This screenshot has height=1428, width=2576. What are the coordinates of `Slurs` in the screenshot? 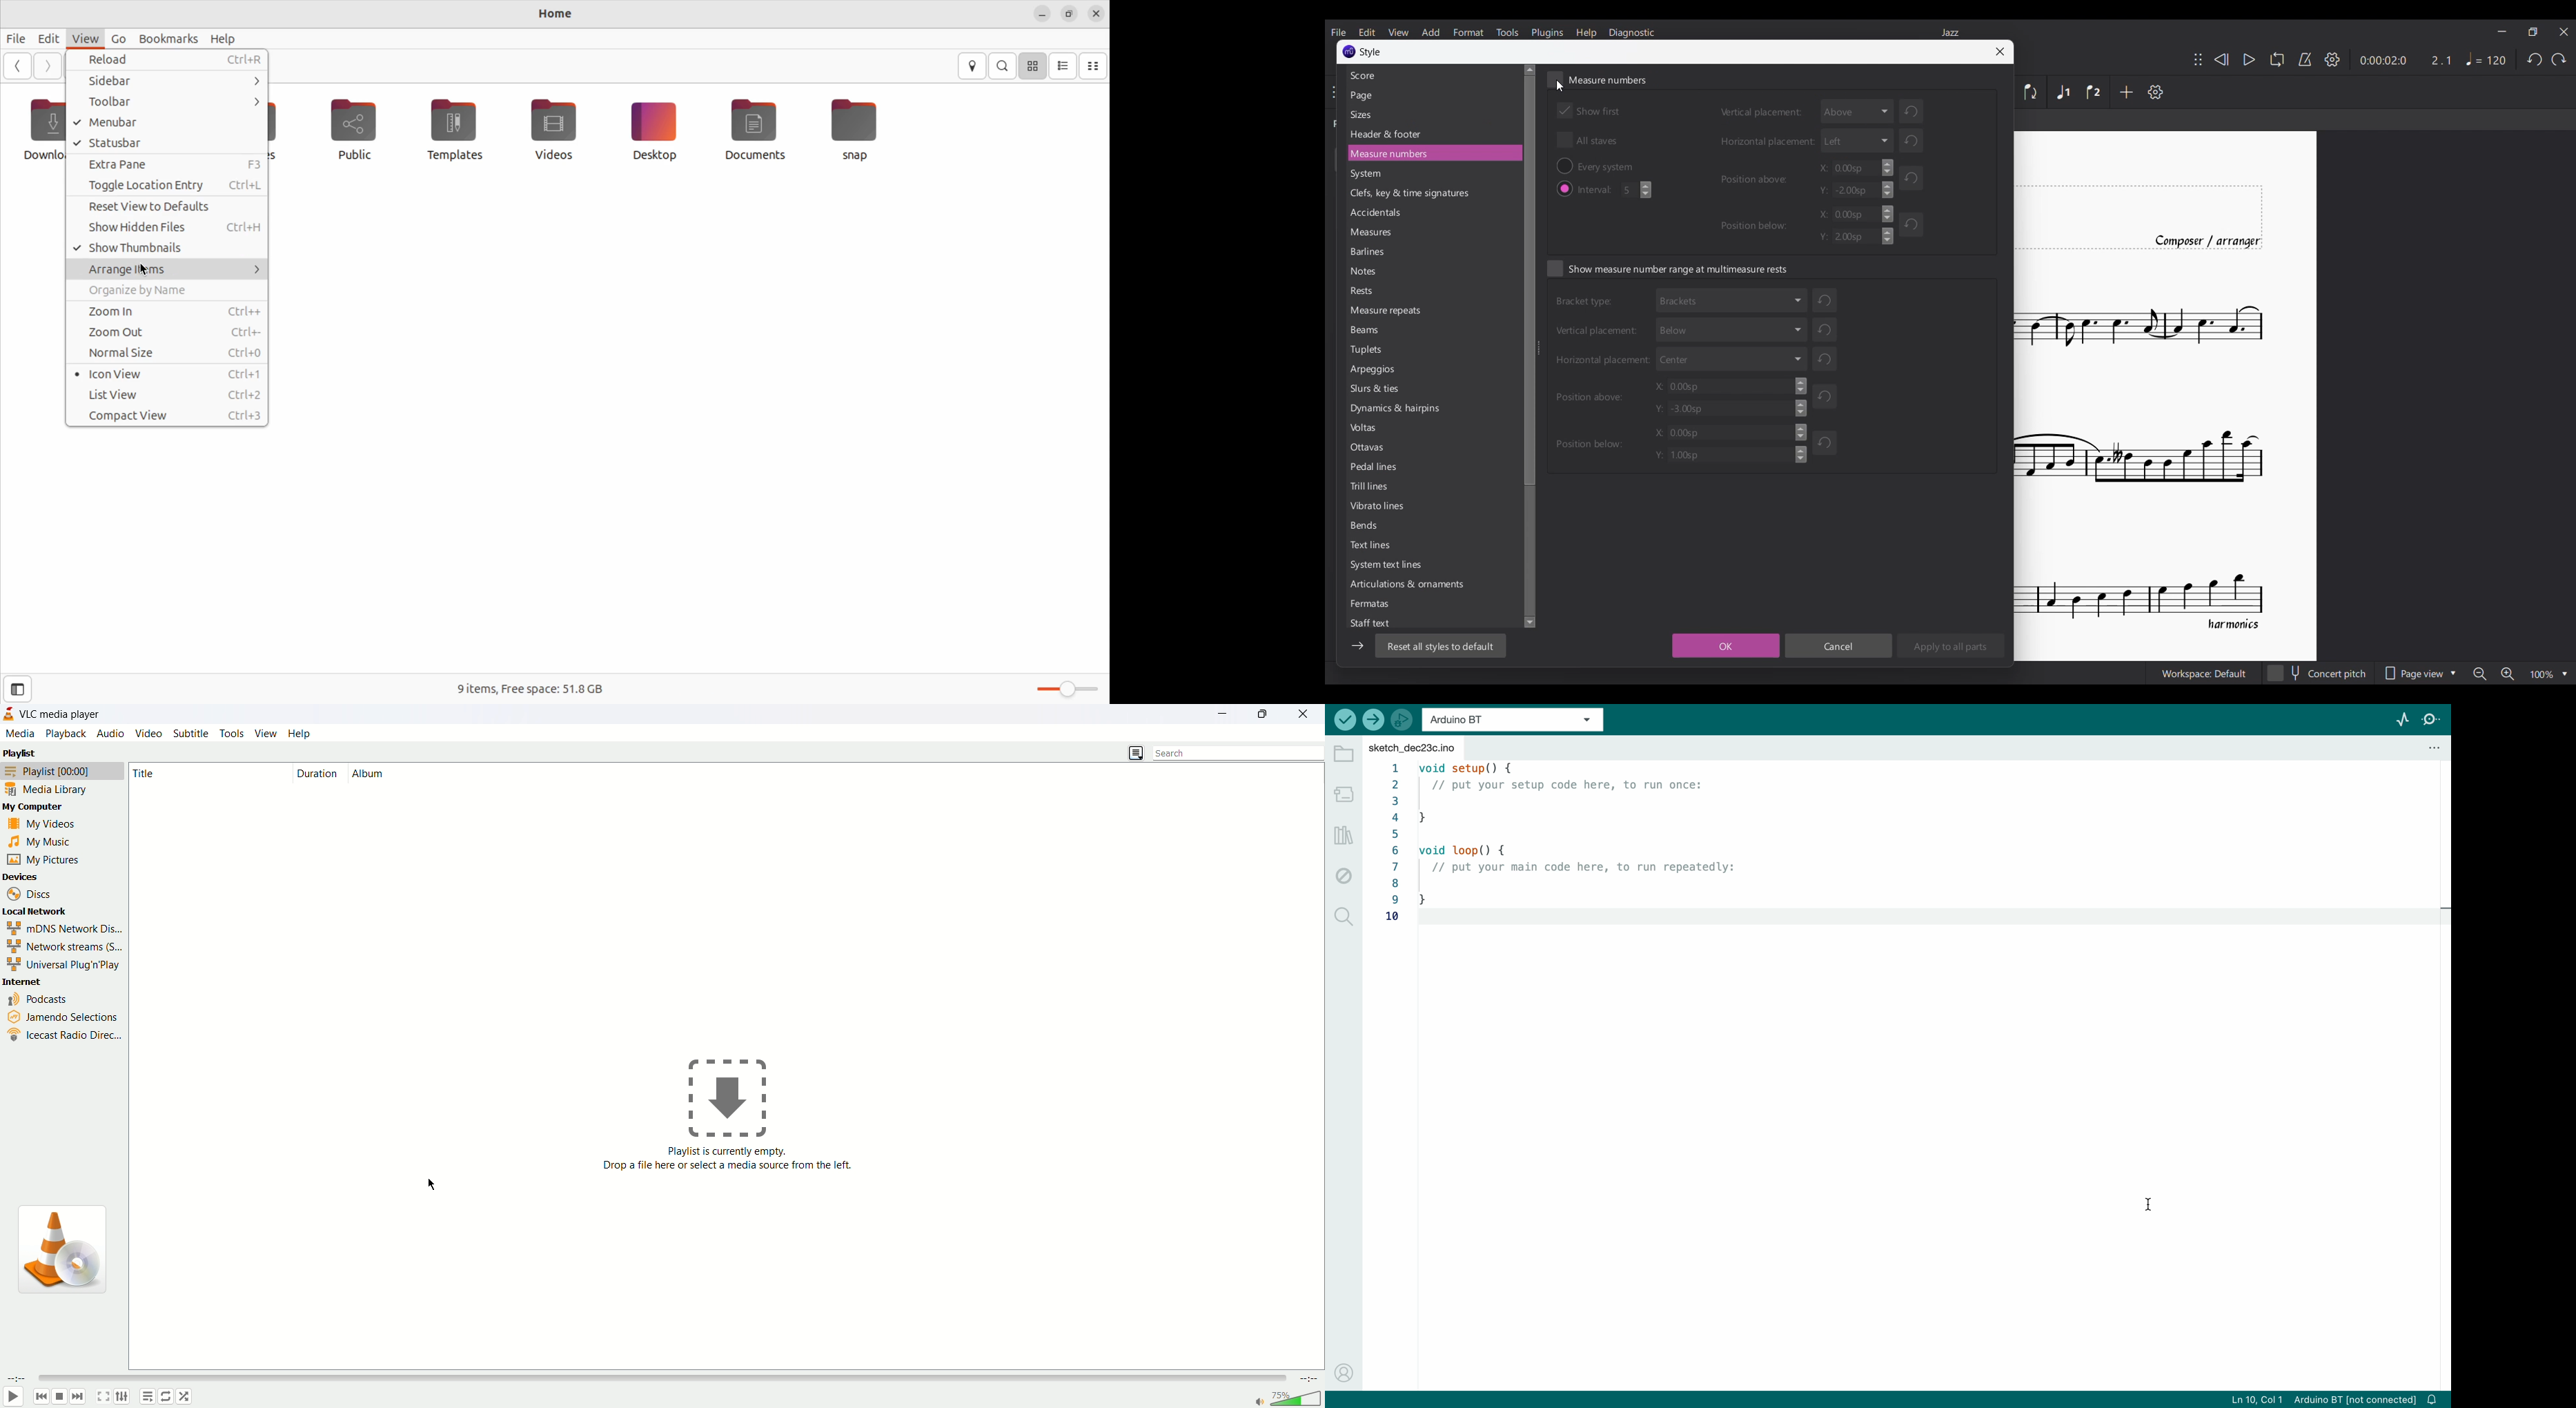 It's located at (1376, 390).